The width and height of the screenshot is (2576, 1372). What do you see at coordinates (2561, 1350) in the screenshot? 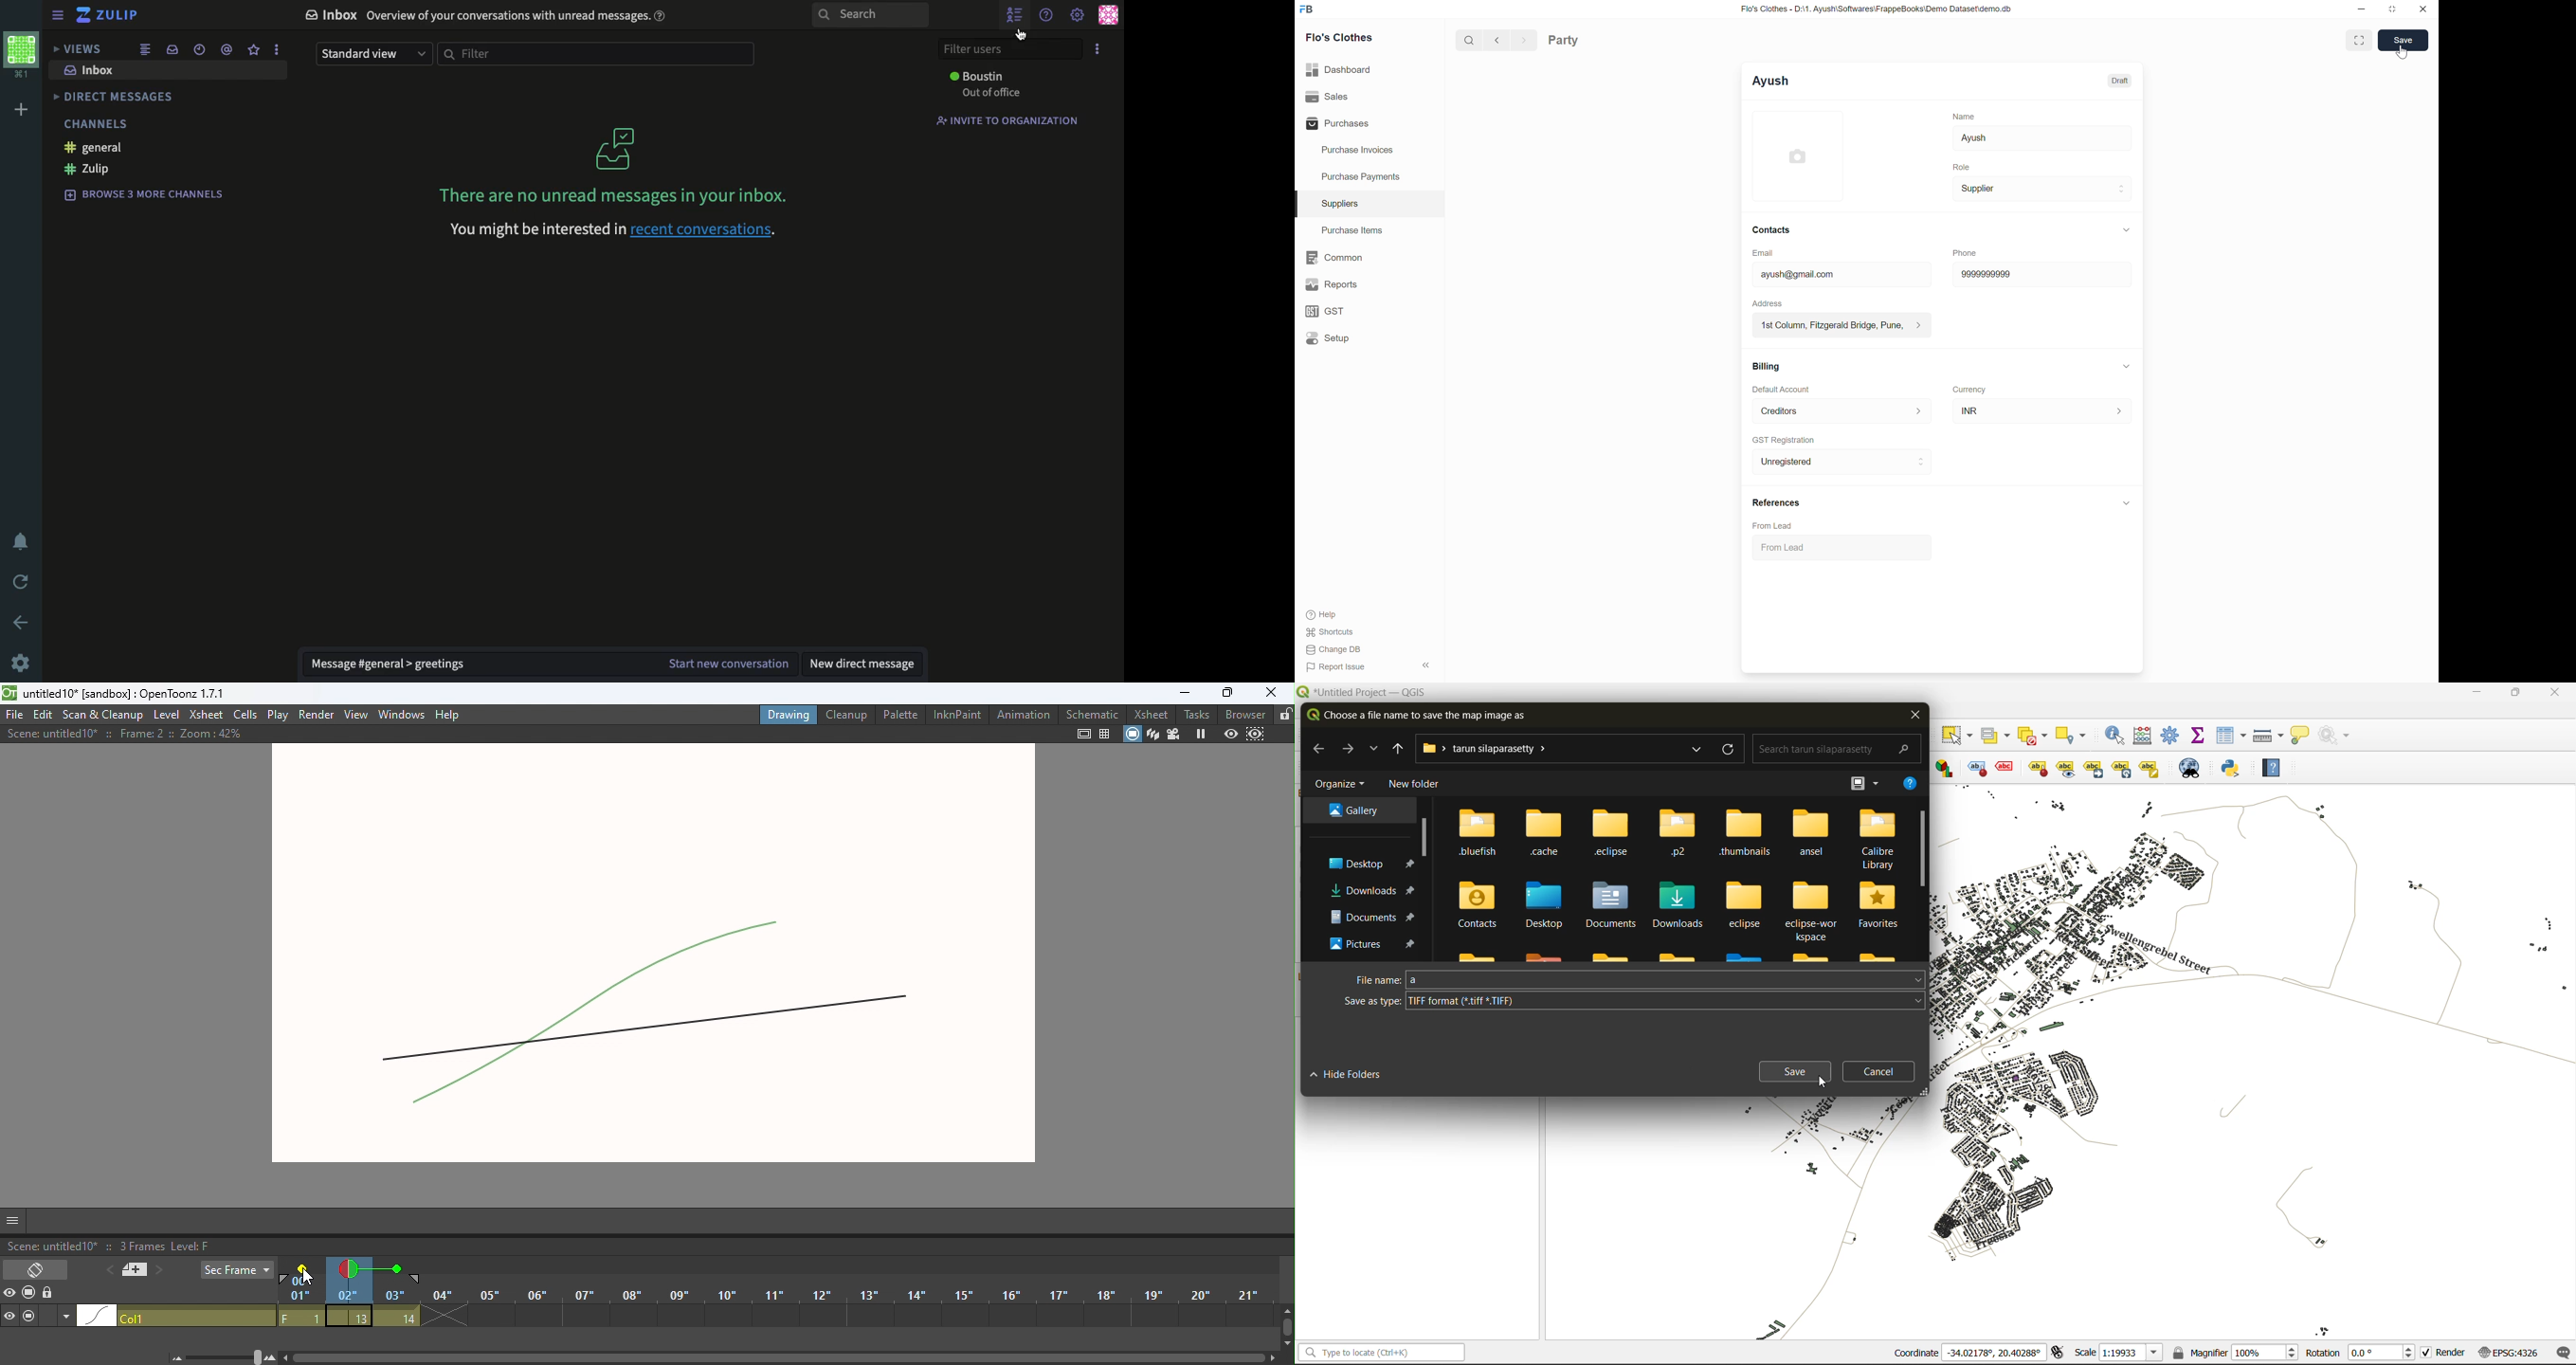
I see `log messages` at bounding box center [2561, 1350].